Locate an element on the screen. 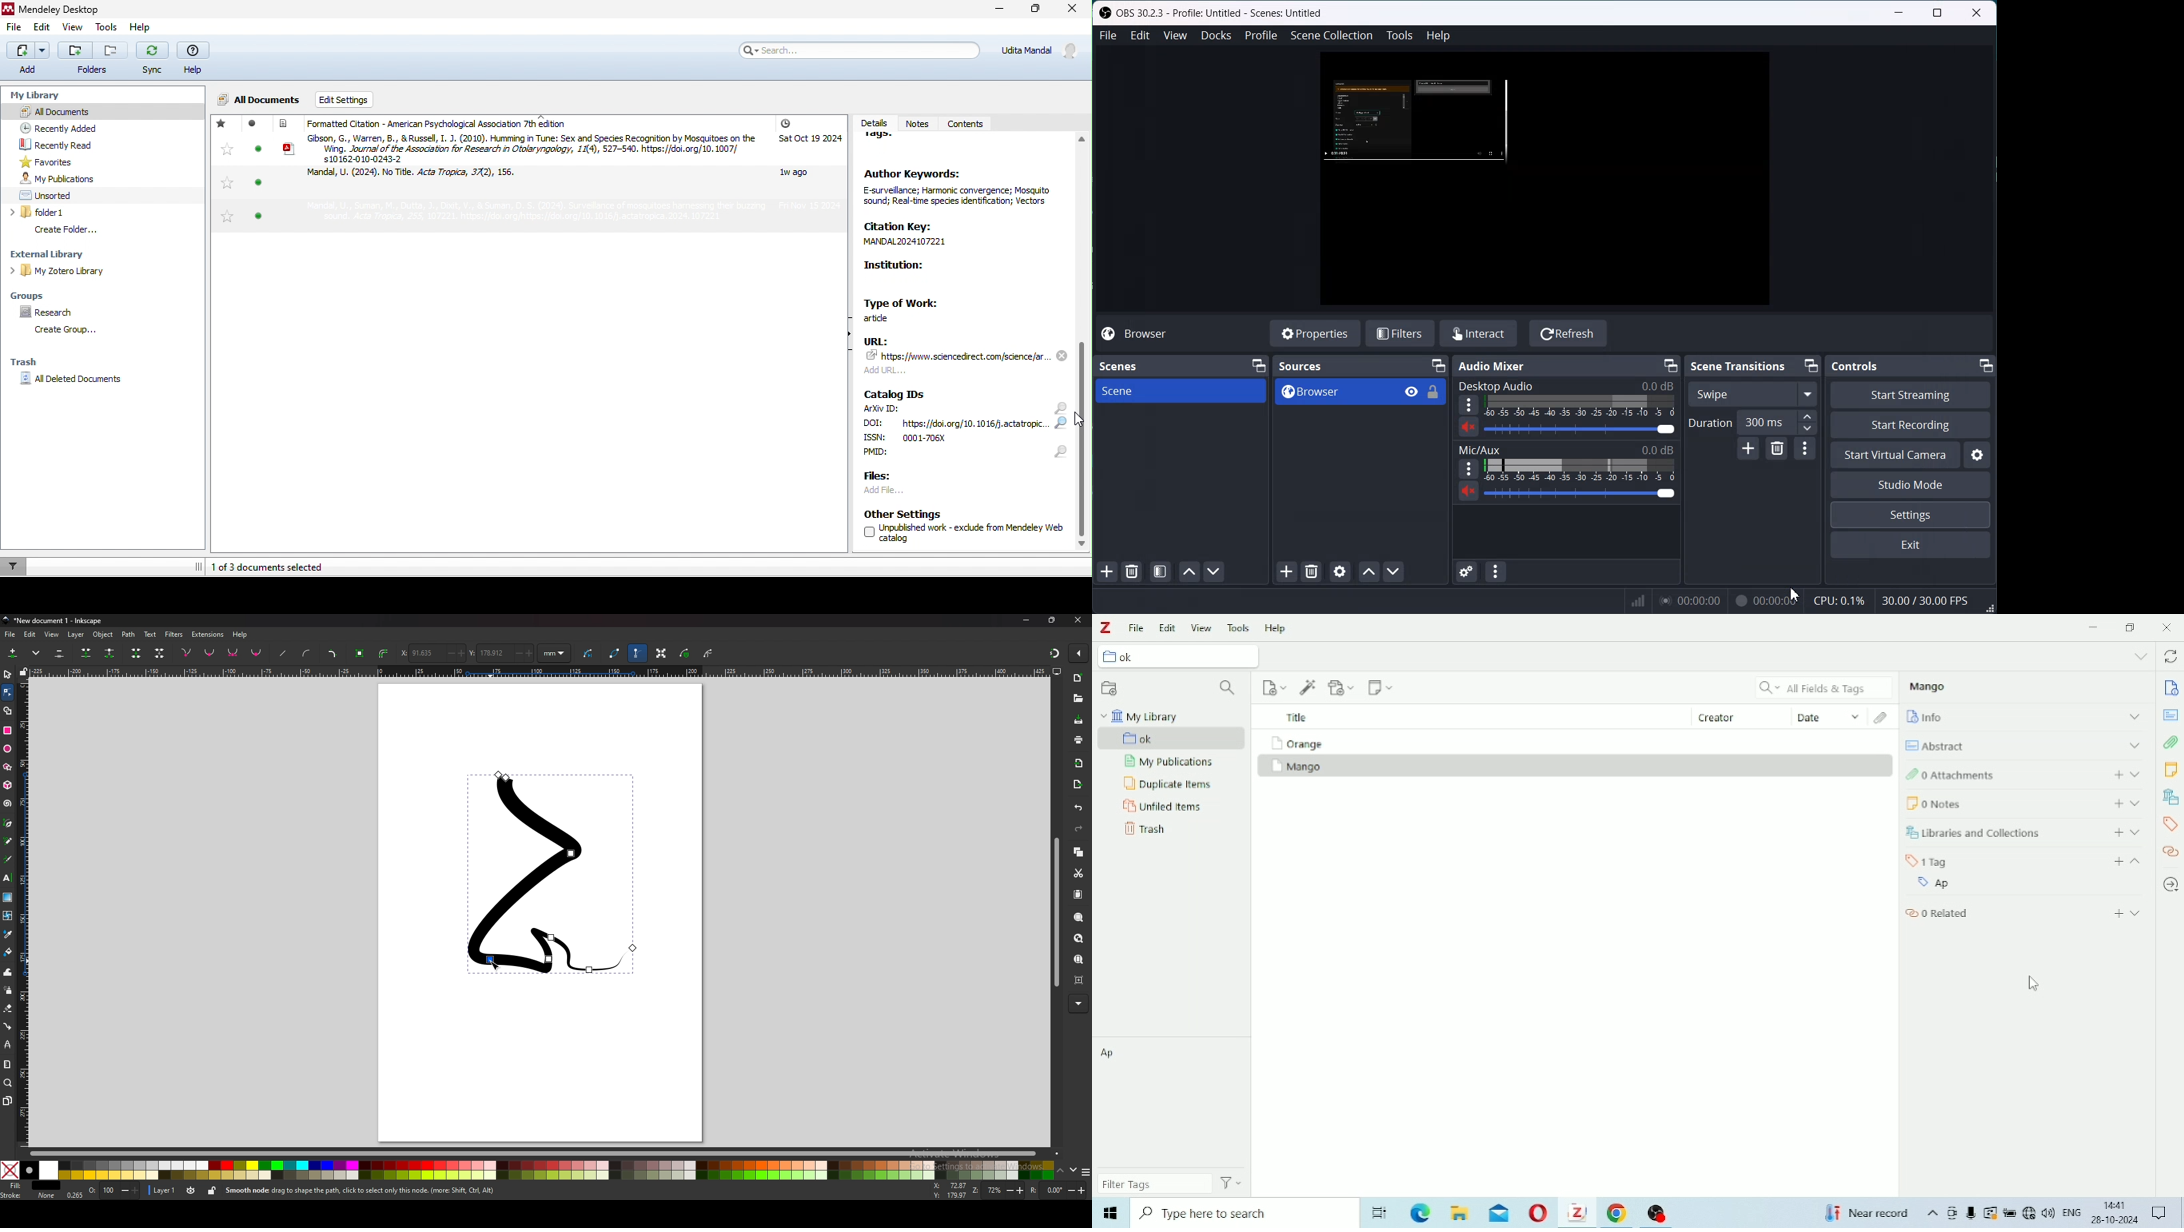 The image size is (2184, 1232). break path at selected nodes is located at coordinates (110, 653).